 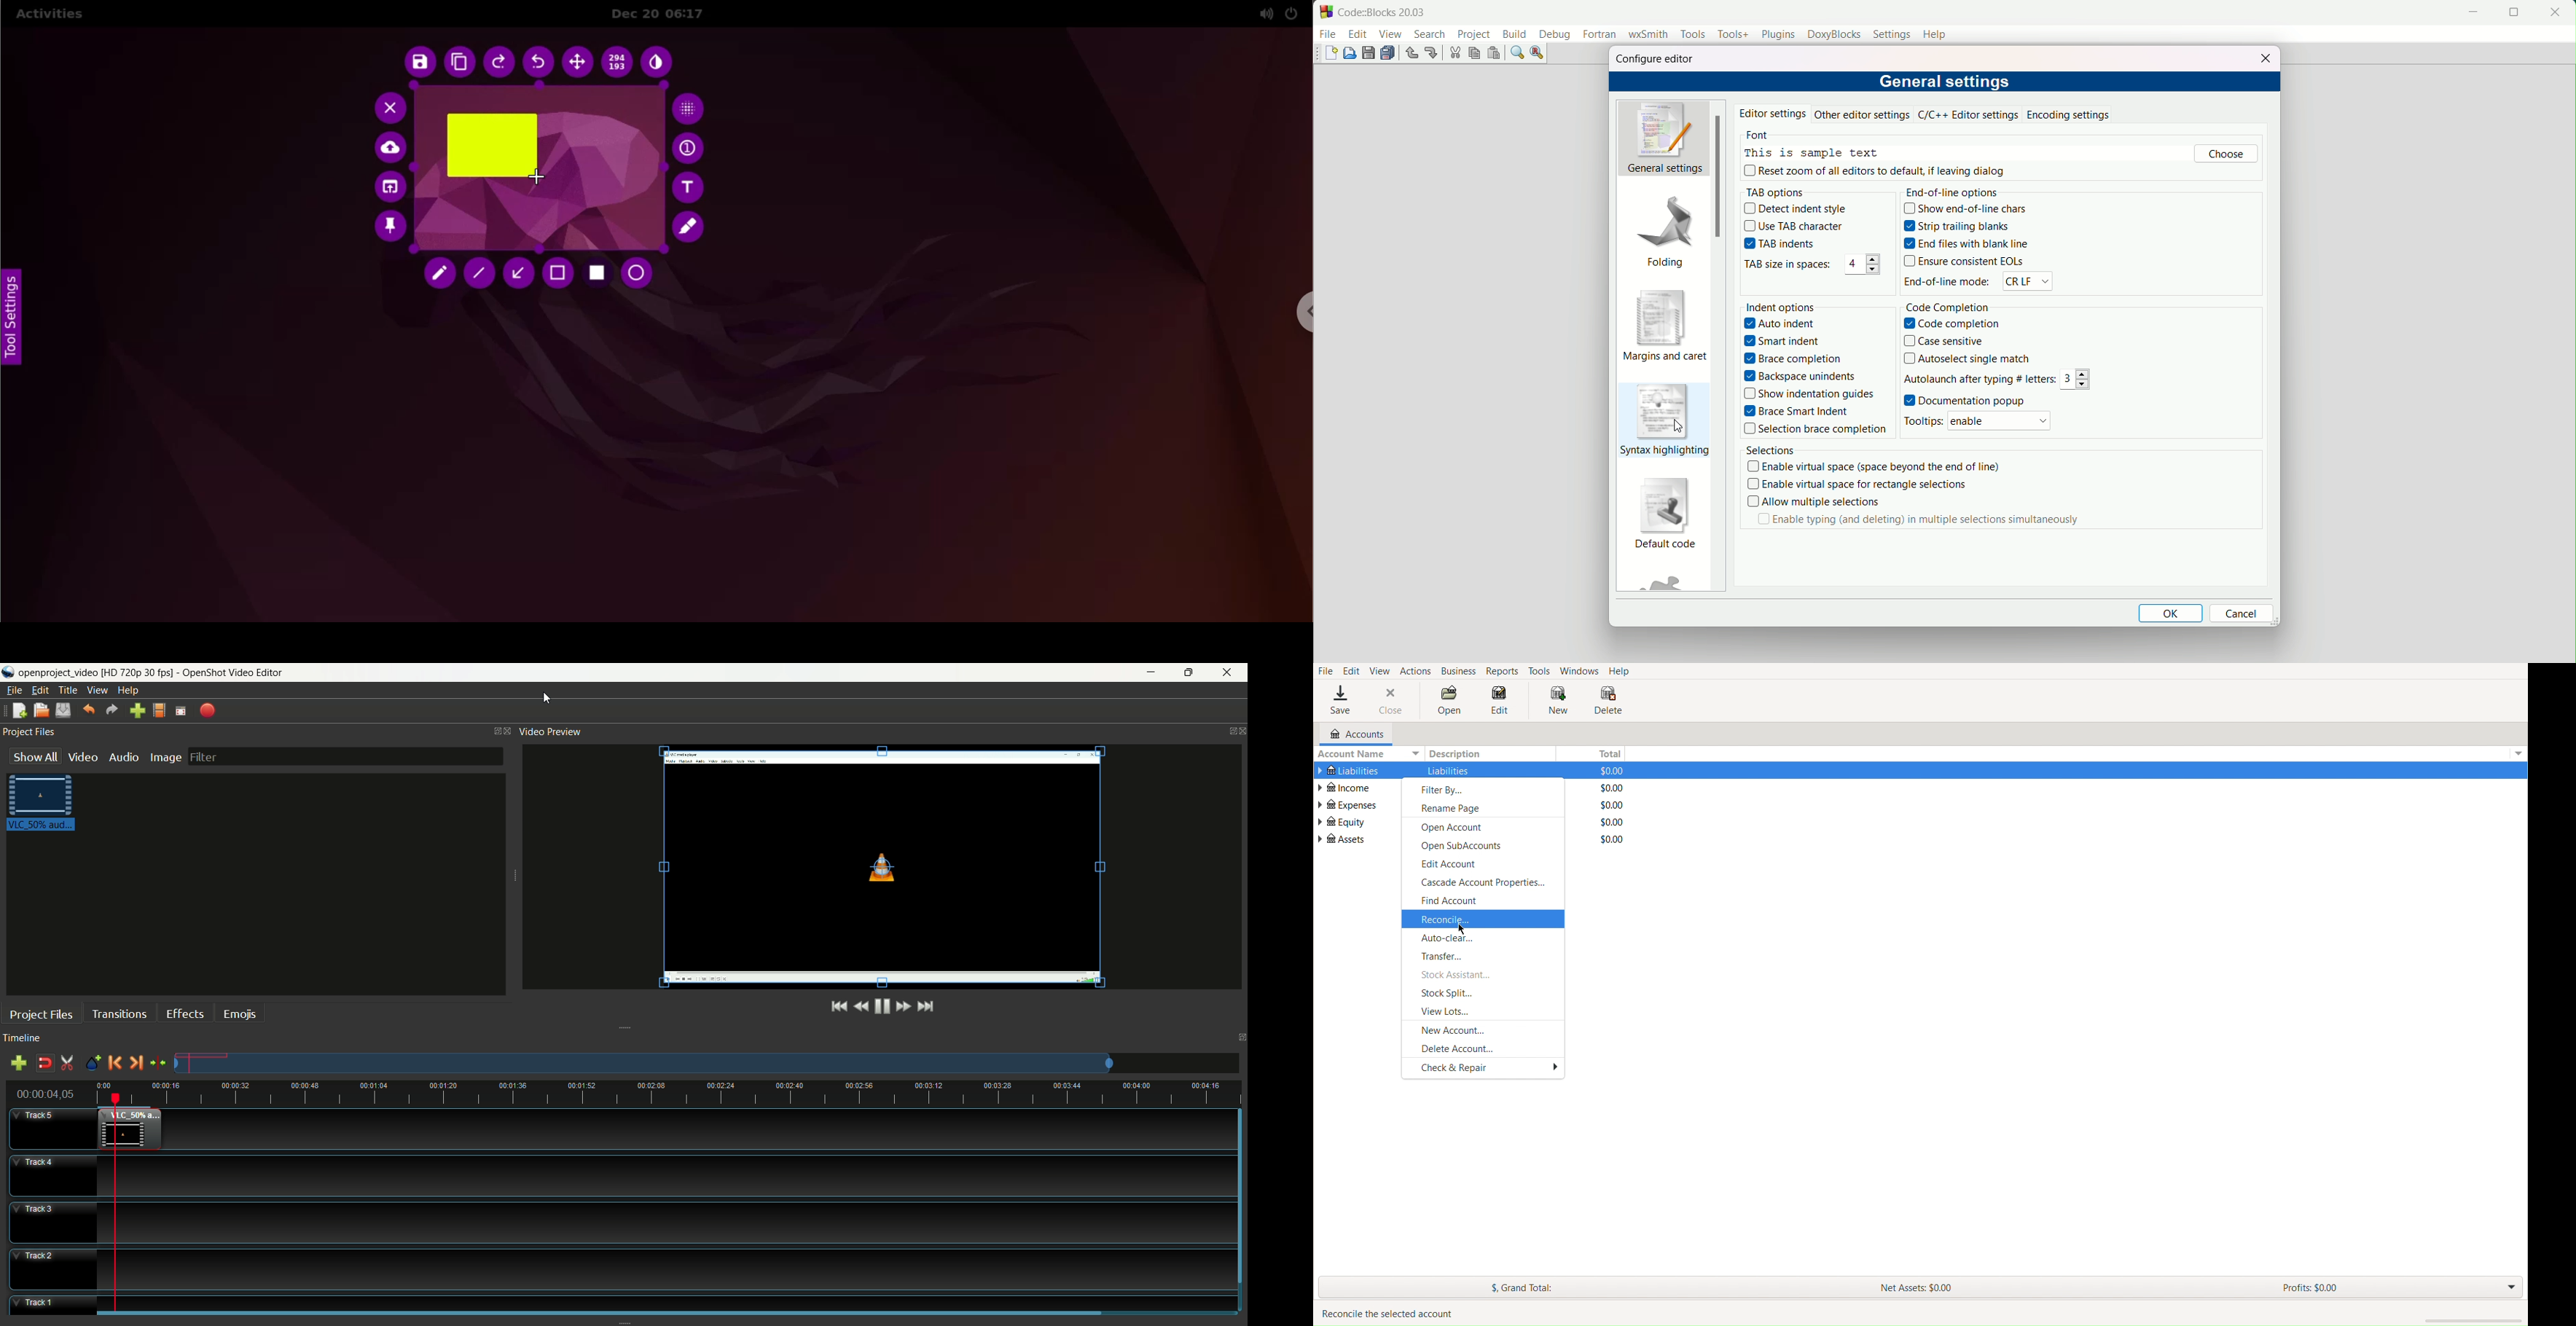 I want to click on track3, so click(x=56, y=1221).